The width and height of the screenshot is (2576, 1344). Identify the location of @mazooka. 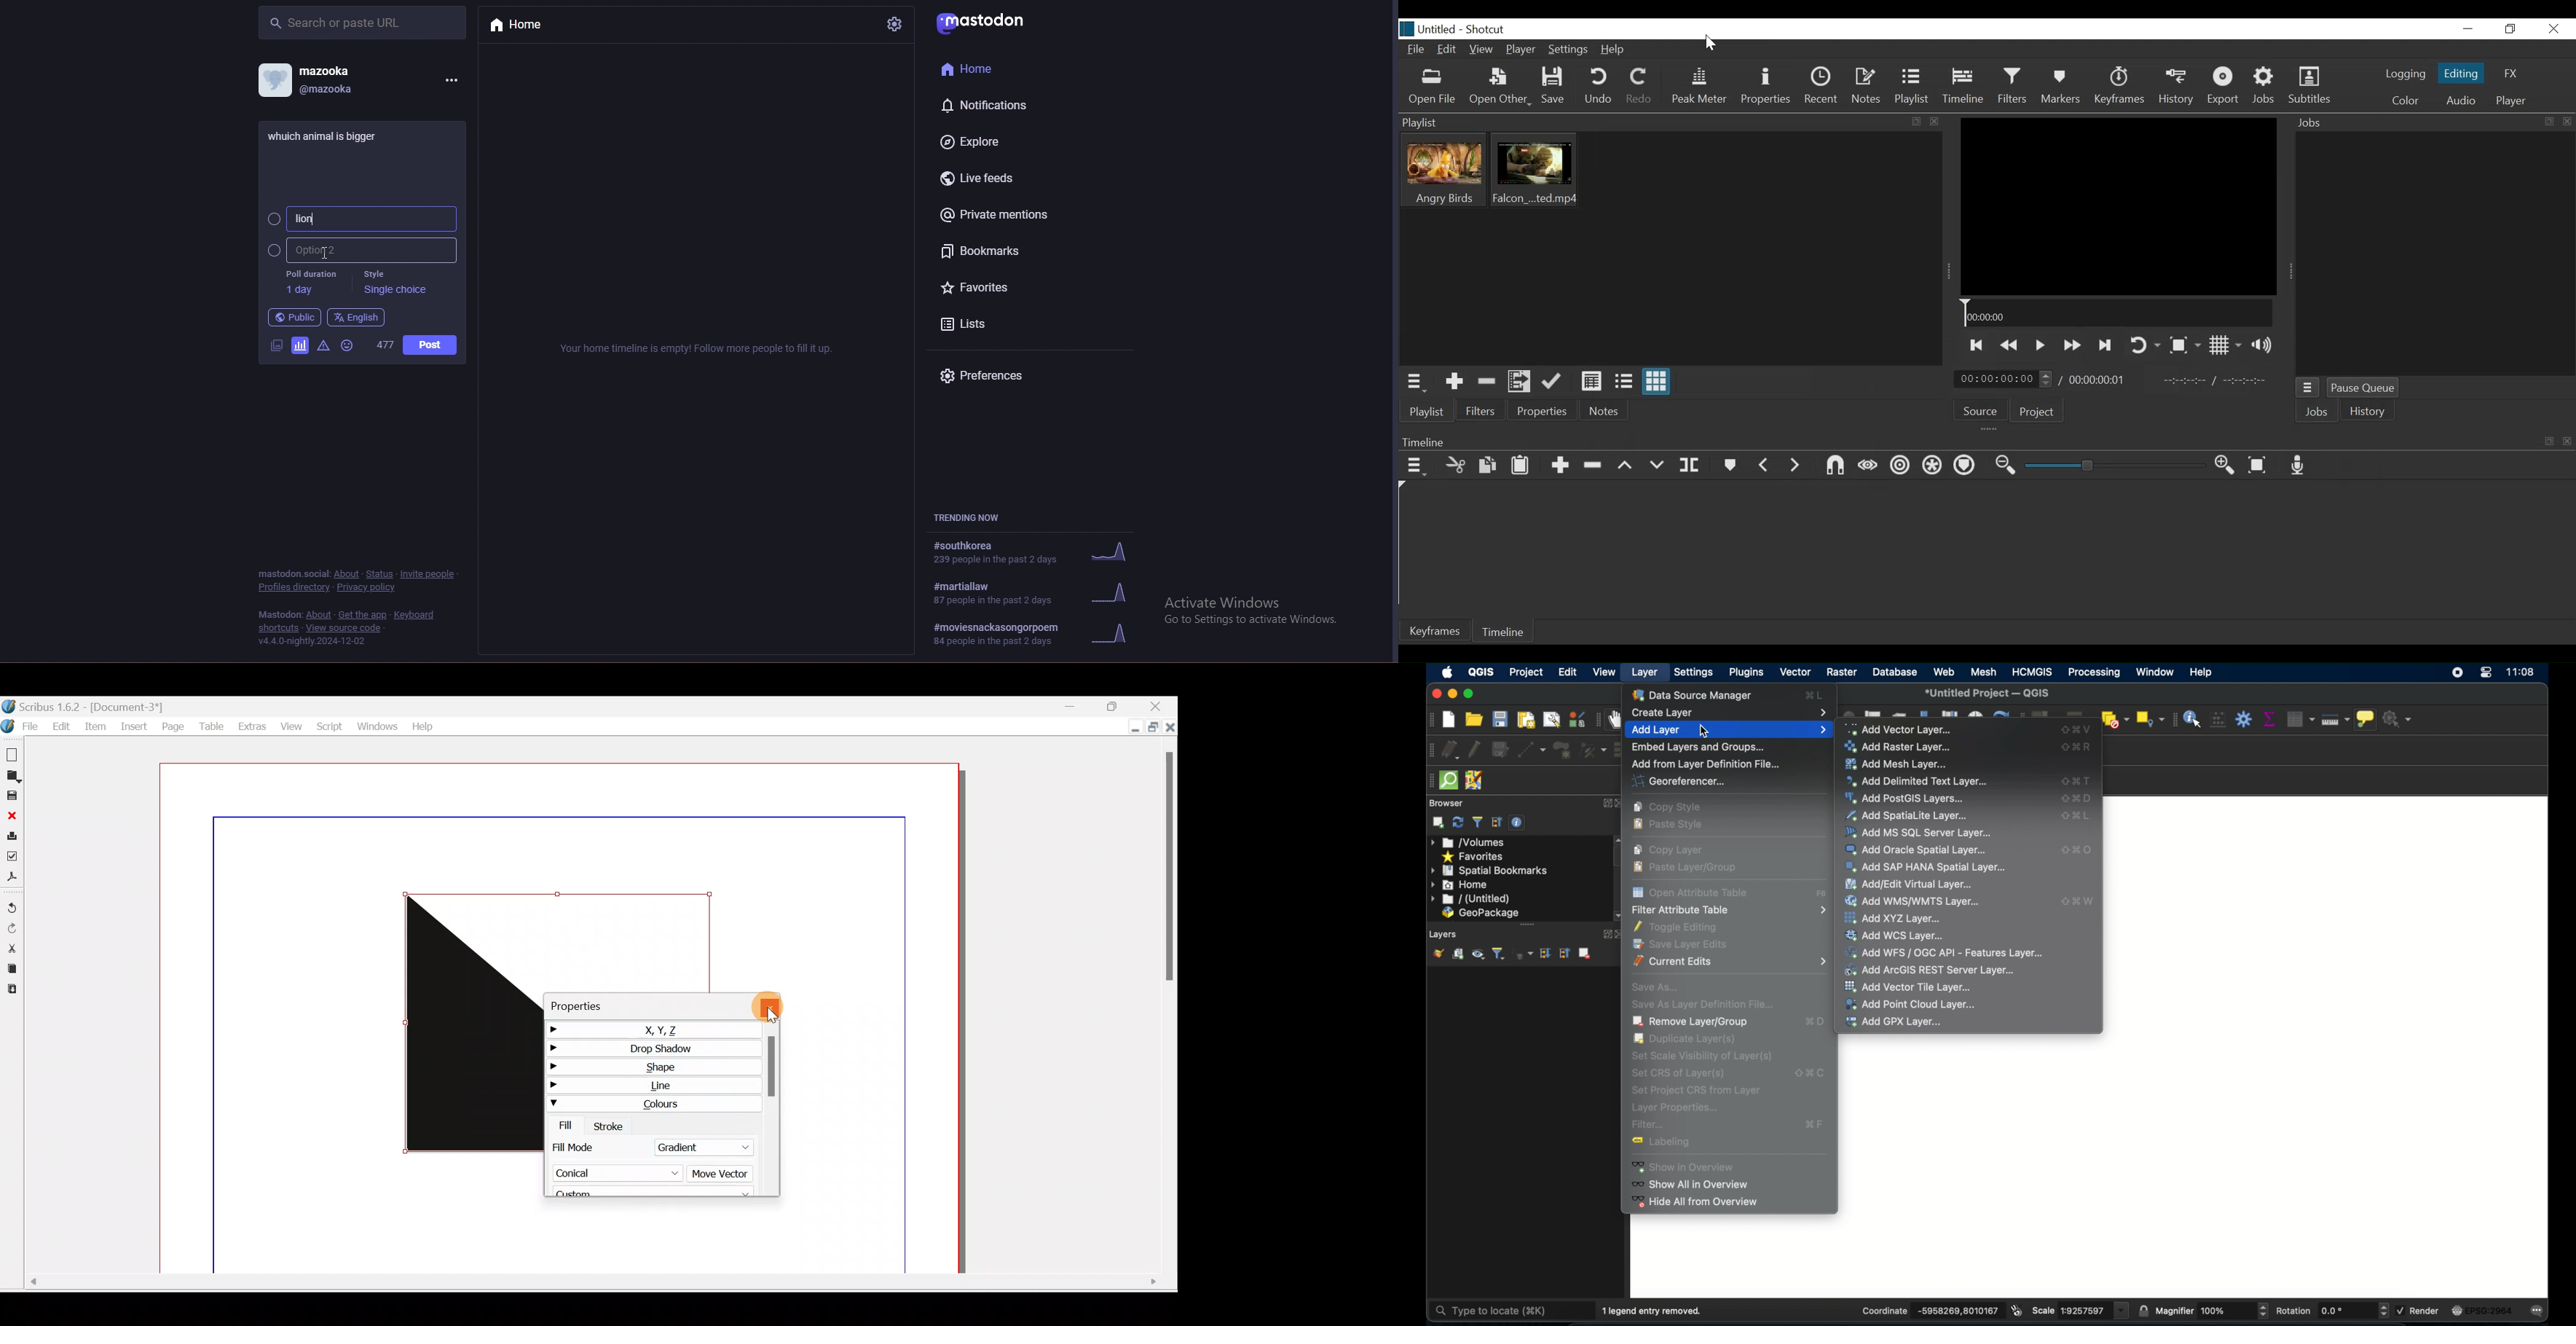
(331, 89).